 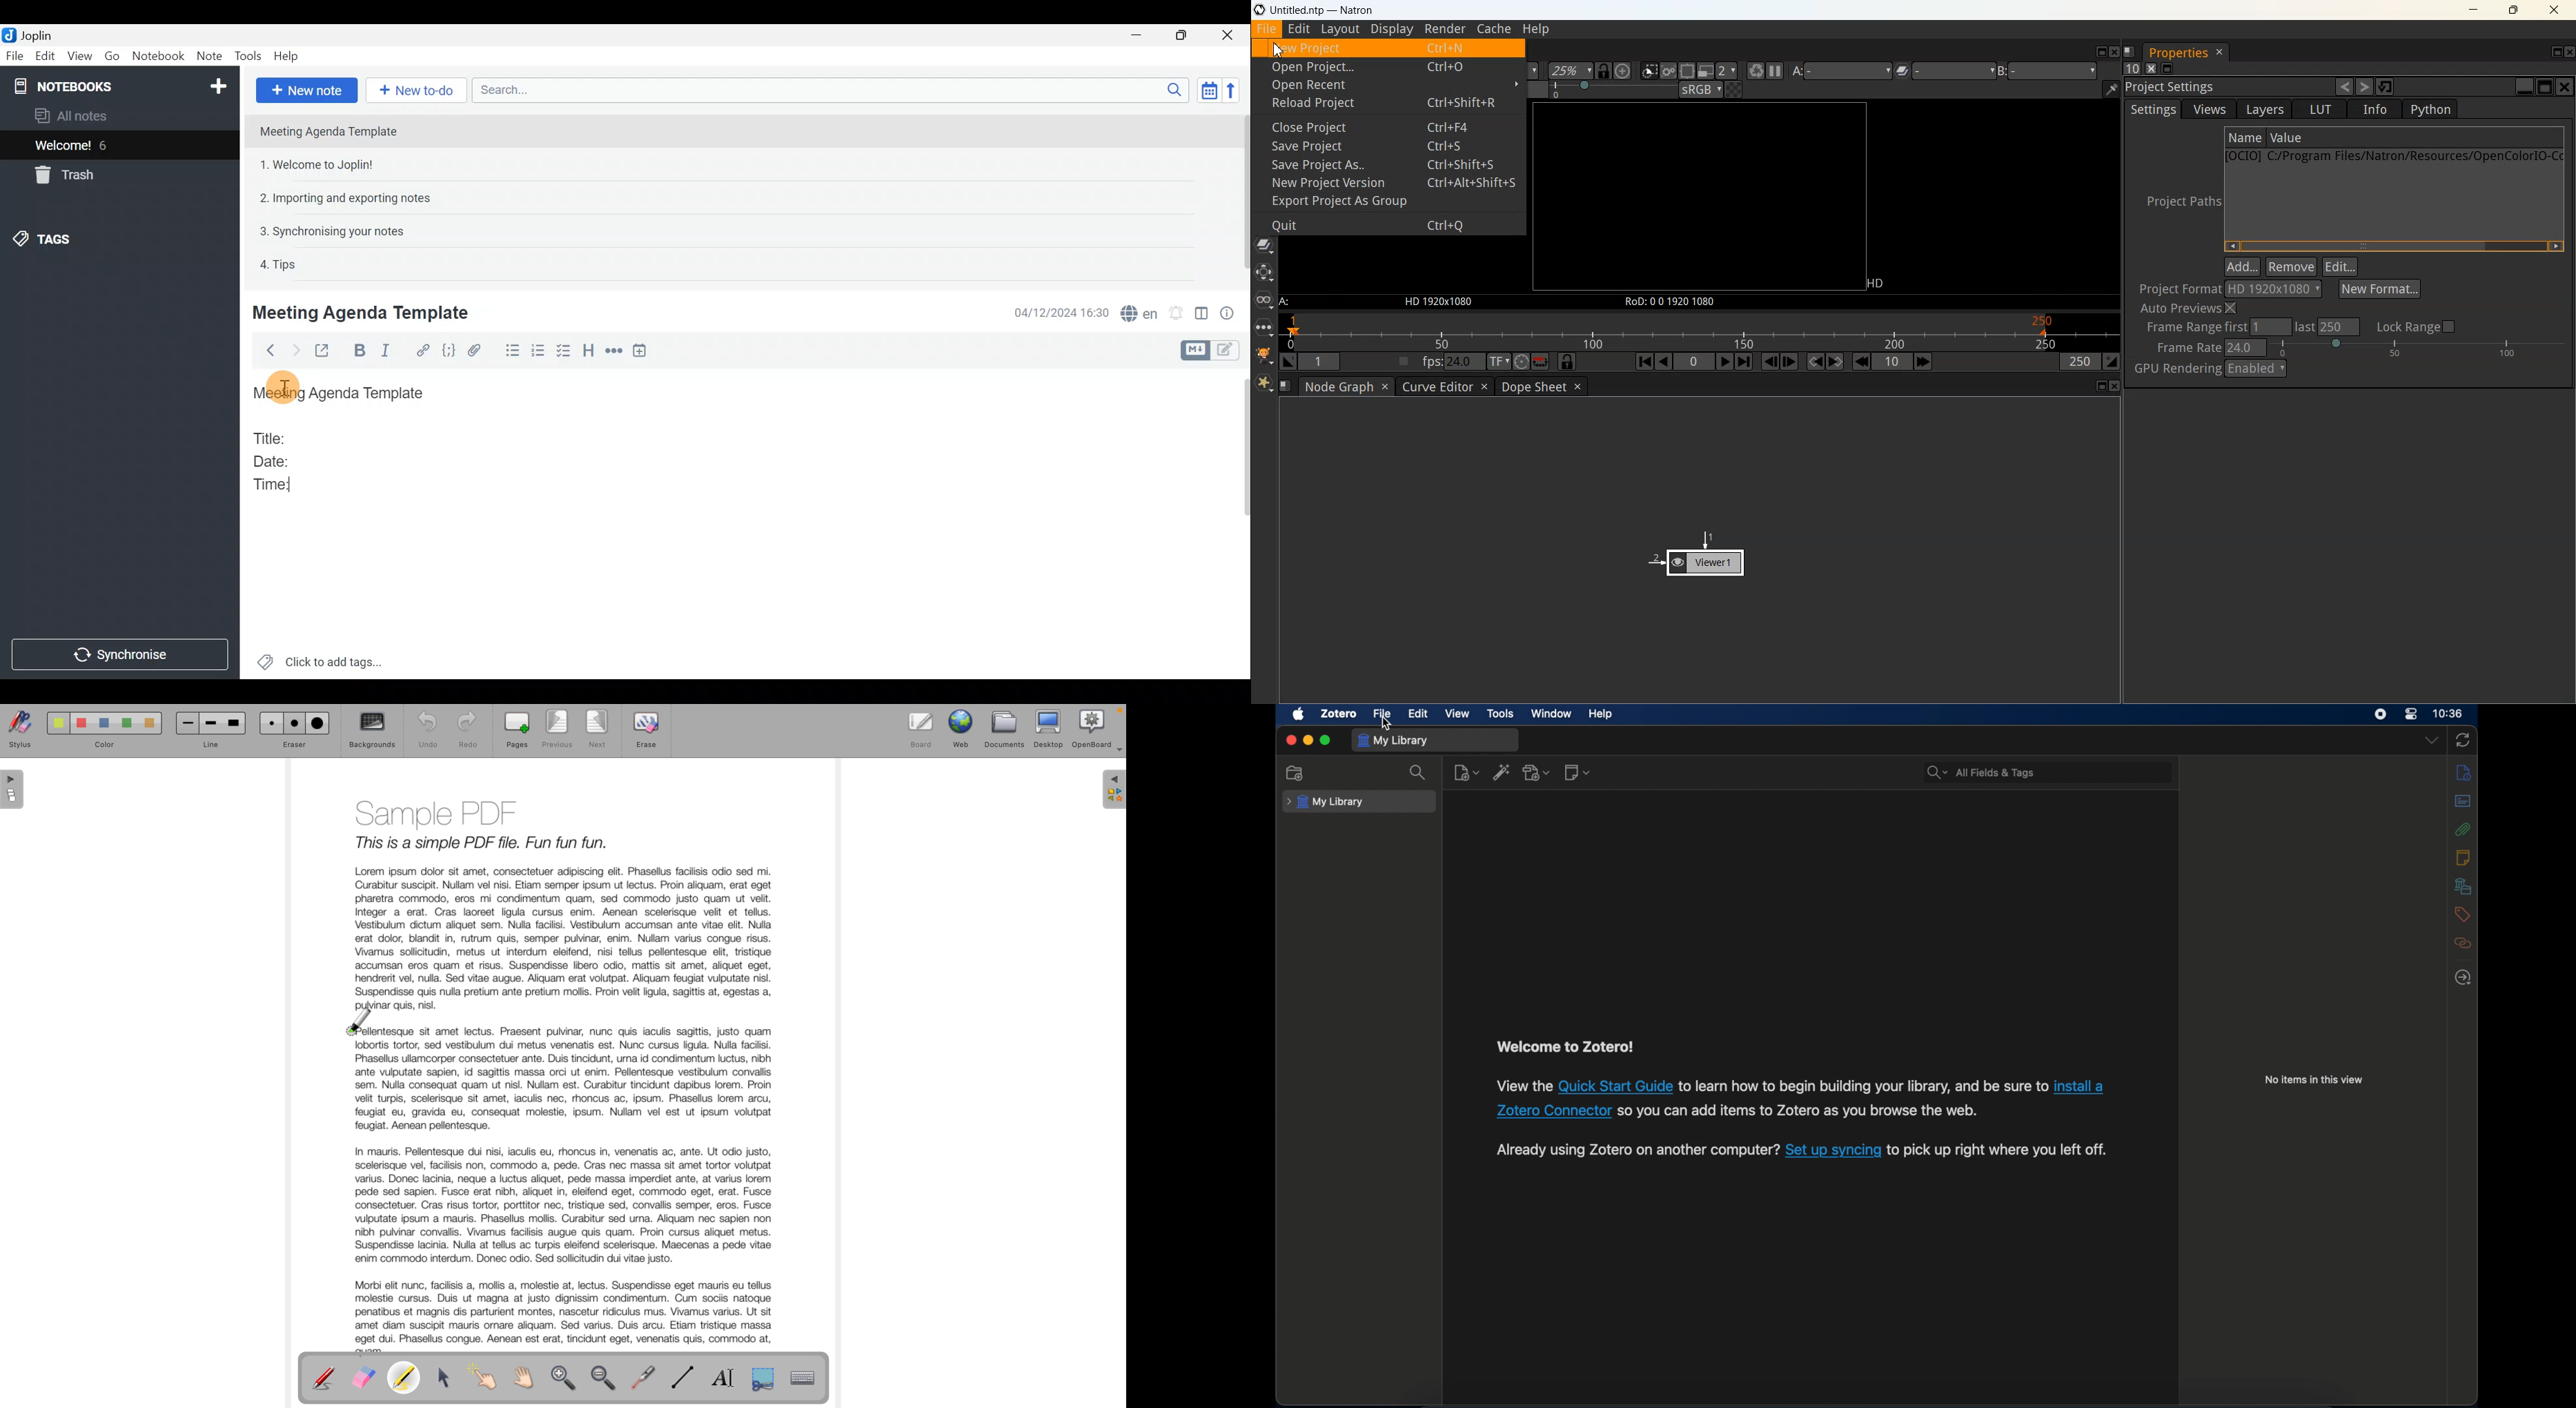 What do you see at coordinates (1418, 774) in the screenshot?
I see `search` at bounding box center [1418, 774].